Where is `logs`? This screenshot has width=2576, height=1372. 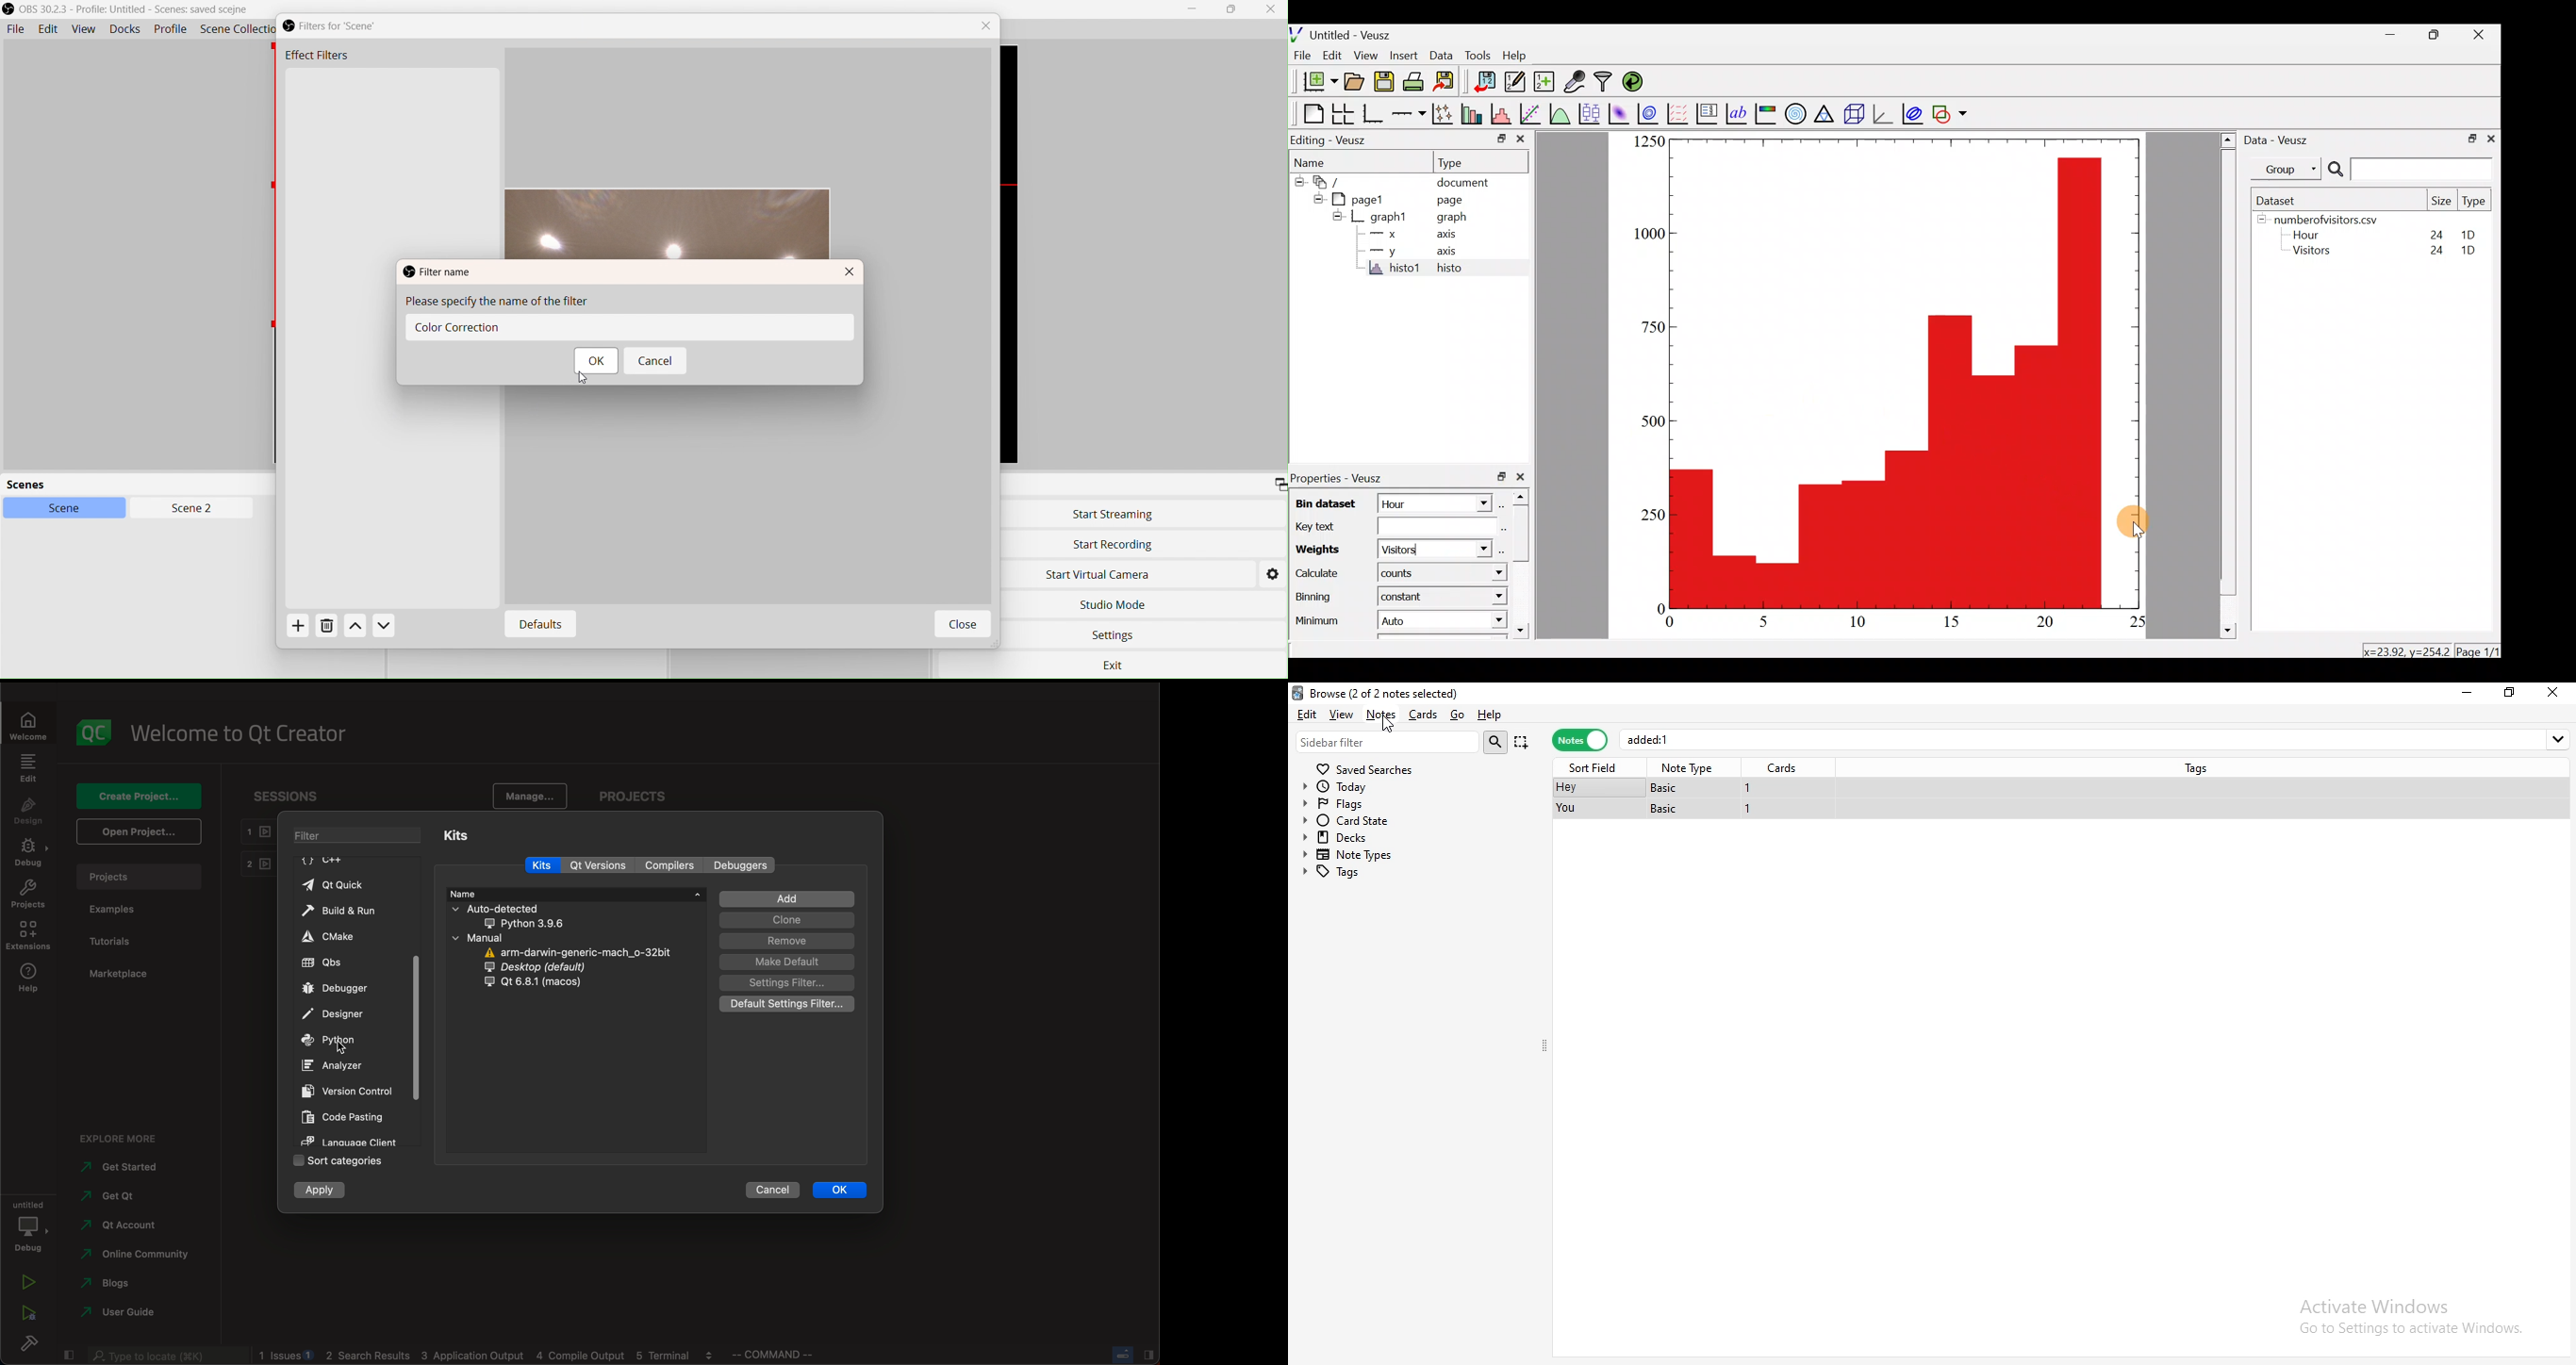
logs is located at coordinates (486, 1355).